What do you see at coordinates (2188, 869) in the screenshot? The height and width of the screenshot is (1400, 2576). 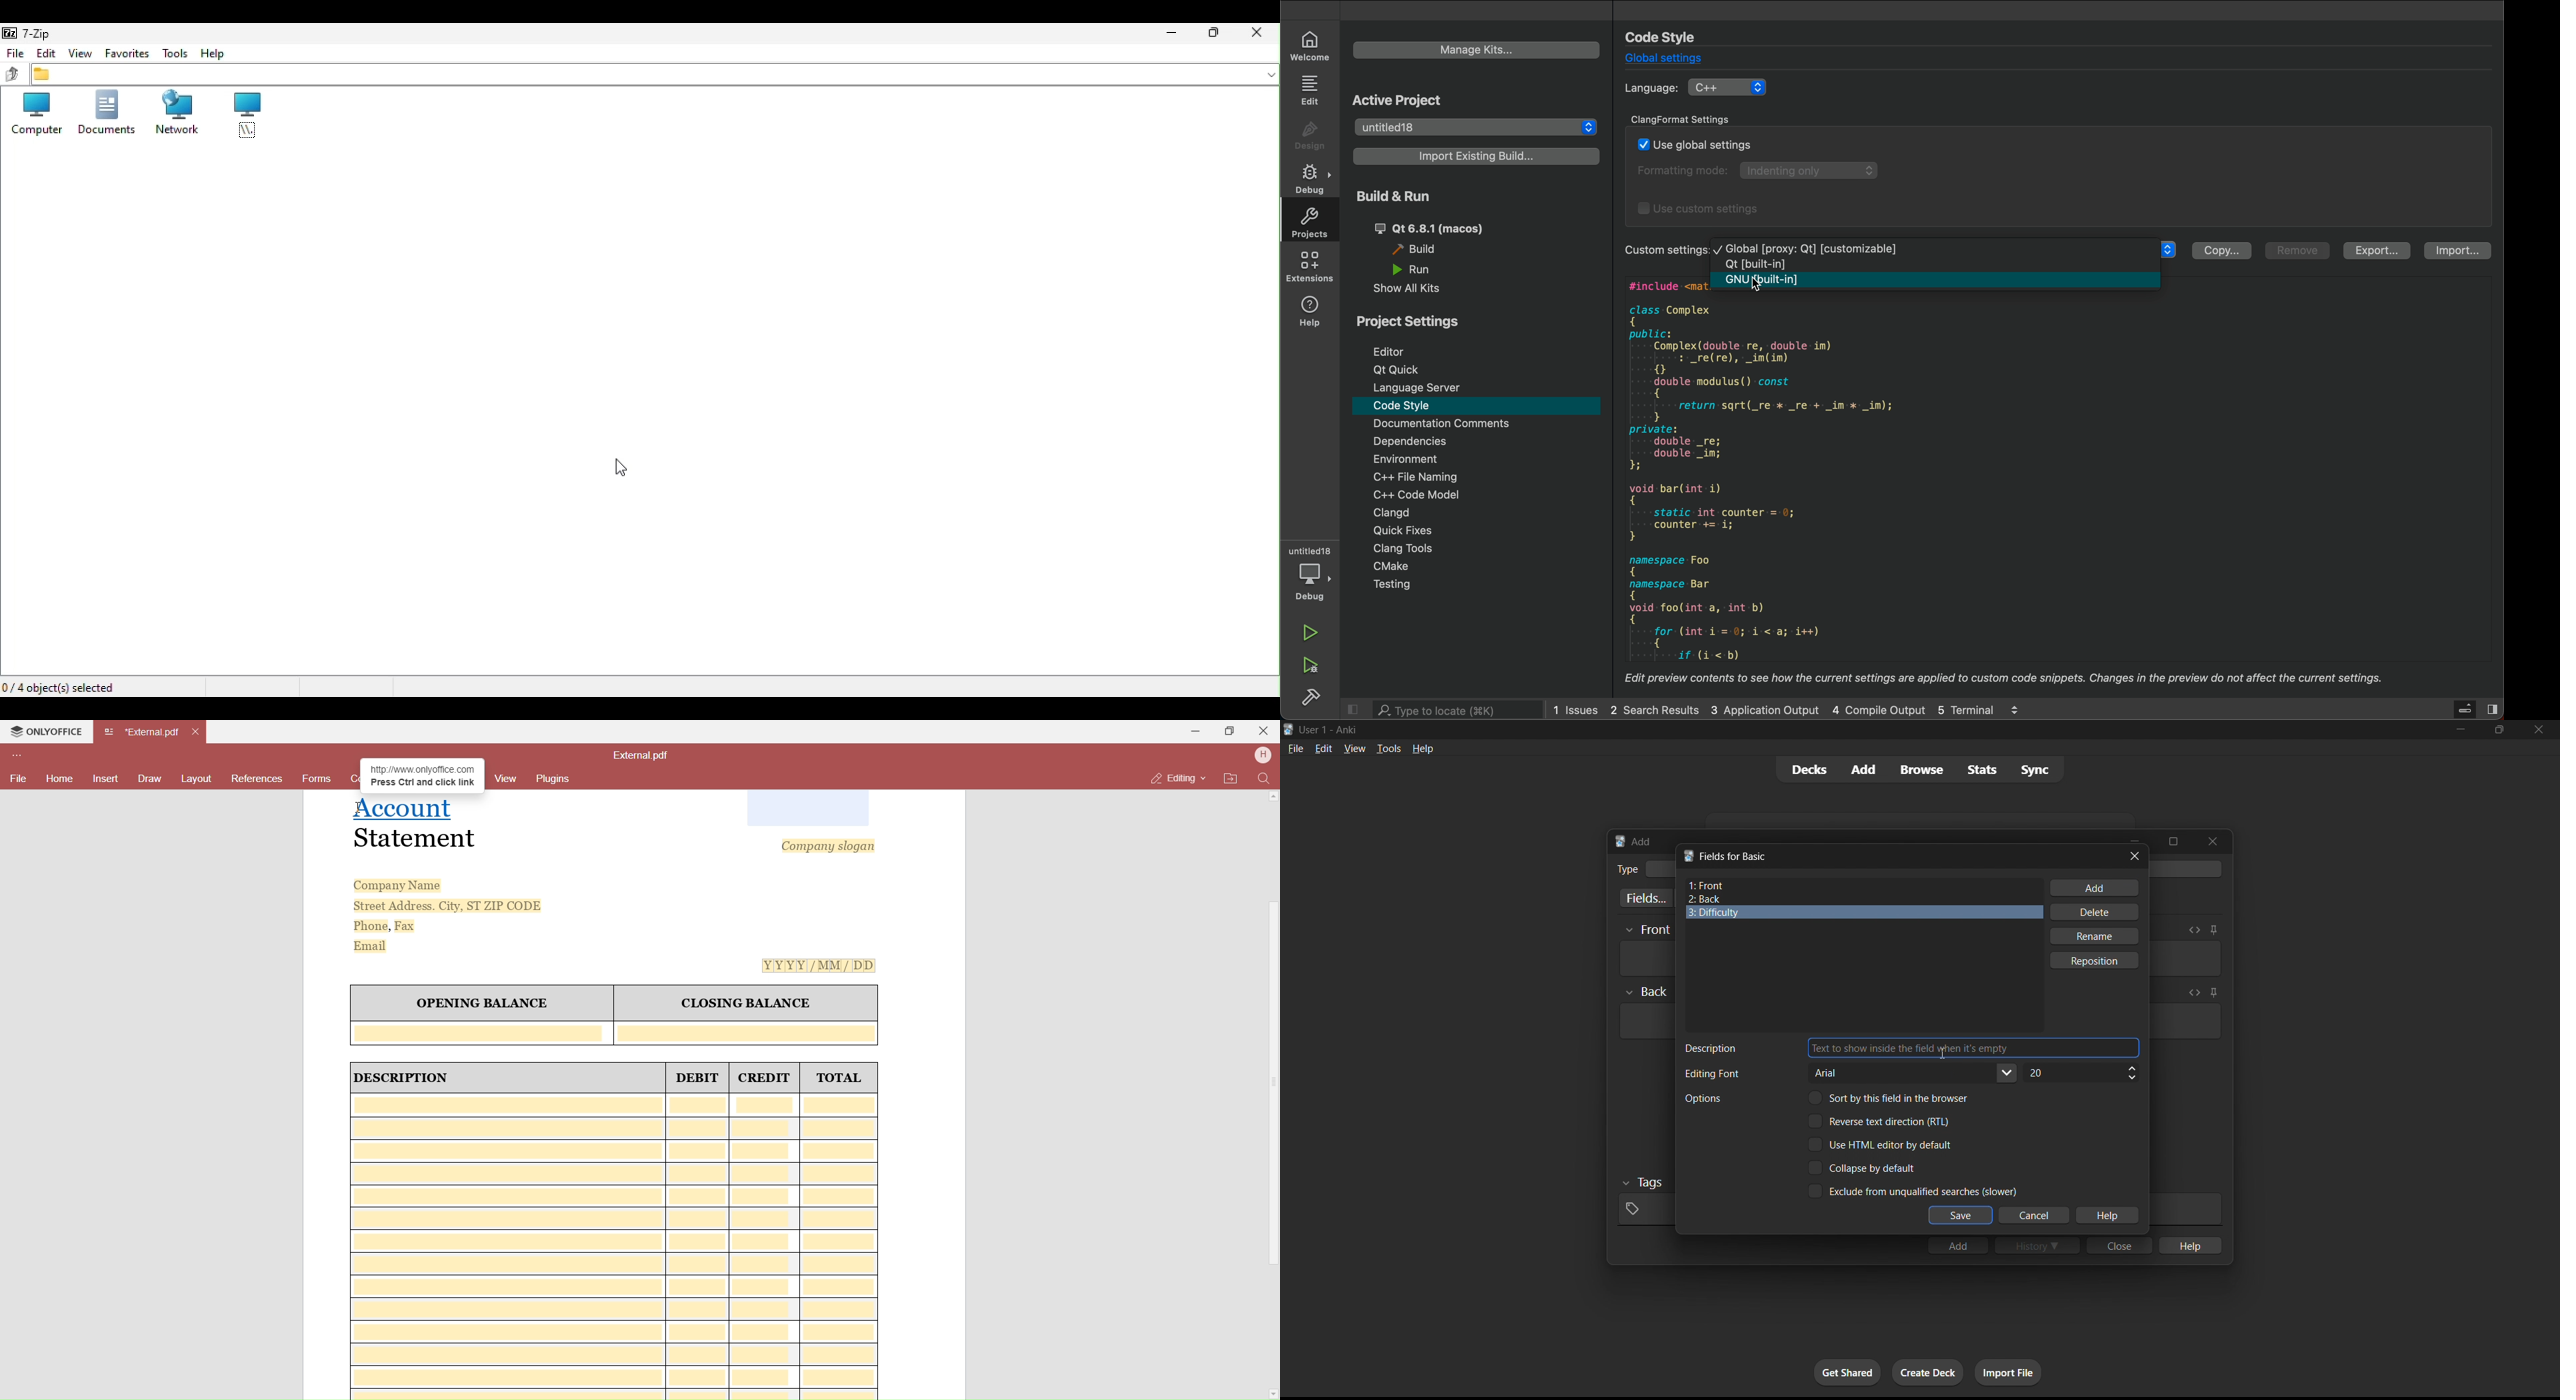 I see `card deck input` at bounding box center [2188, 869].